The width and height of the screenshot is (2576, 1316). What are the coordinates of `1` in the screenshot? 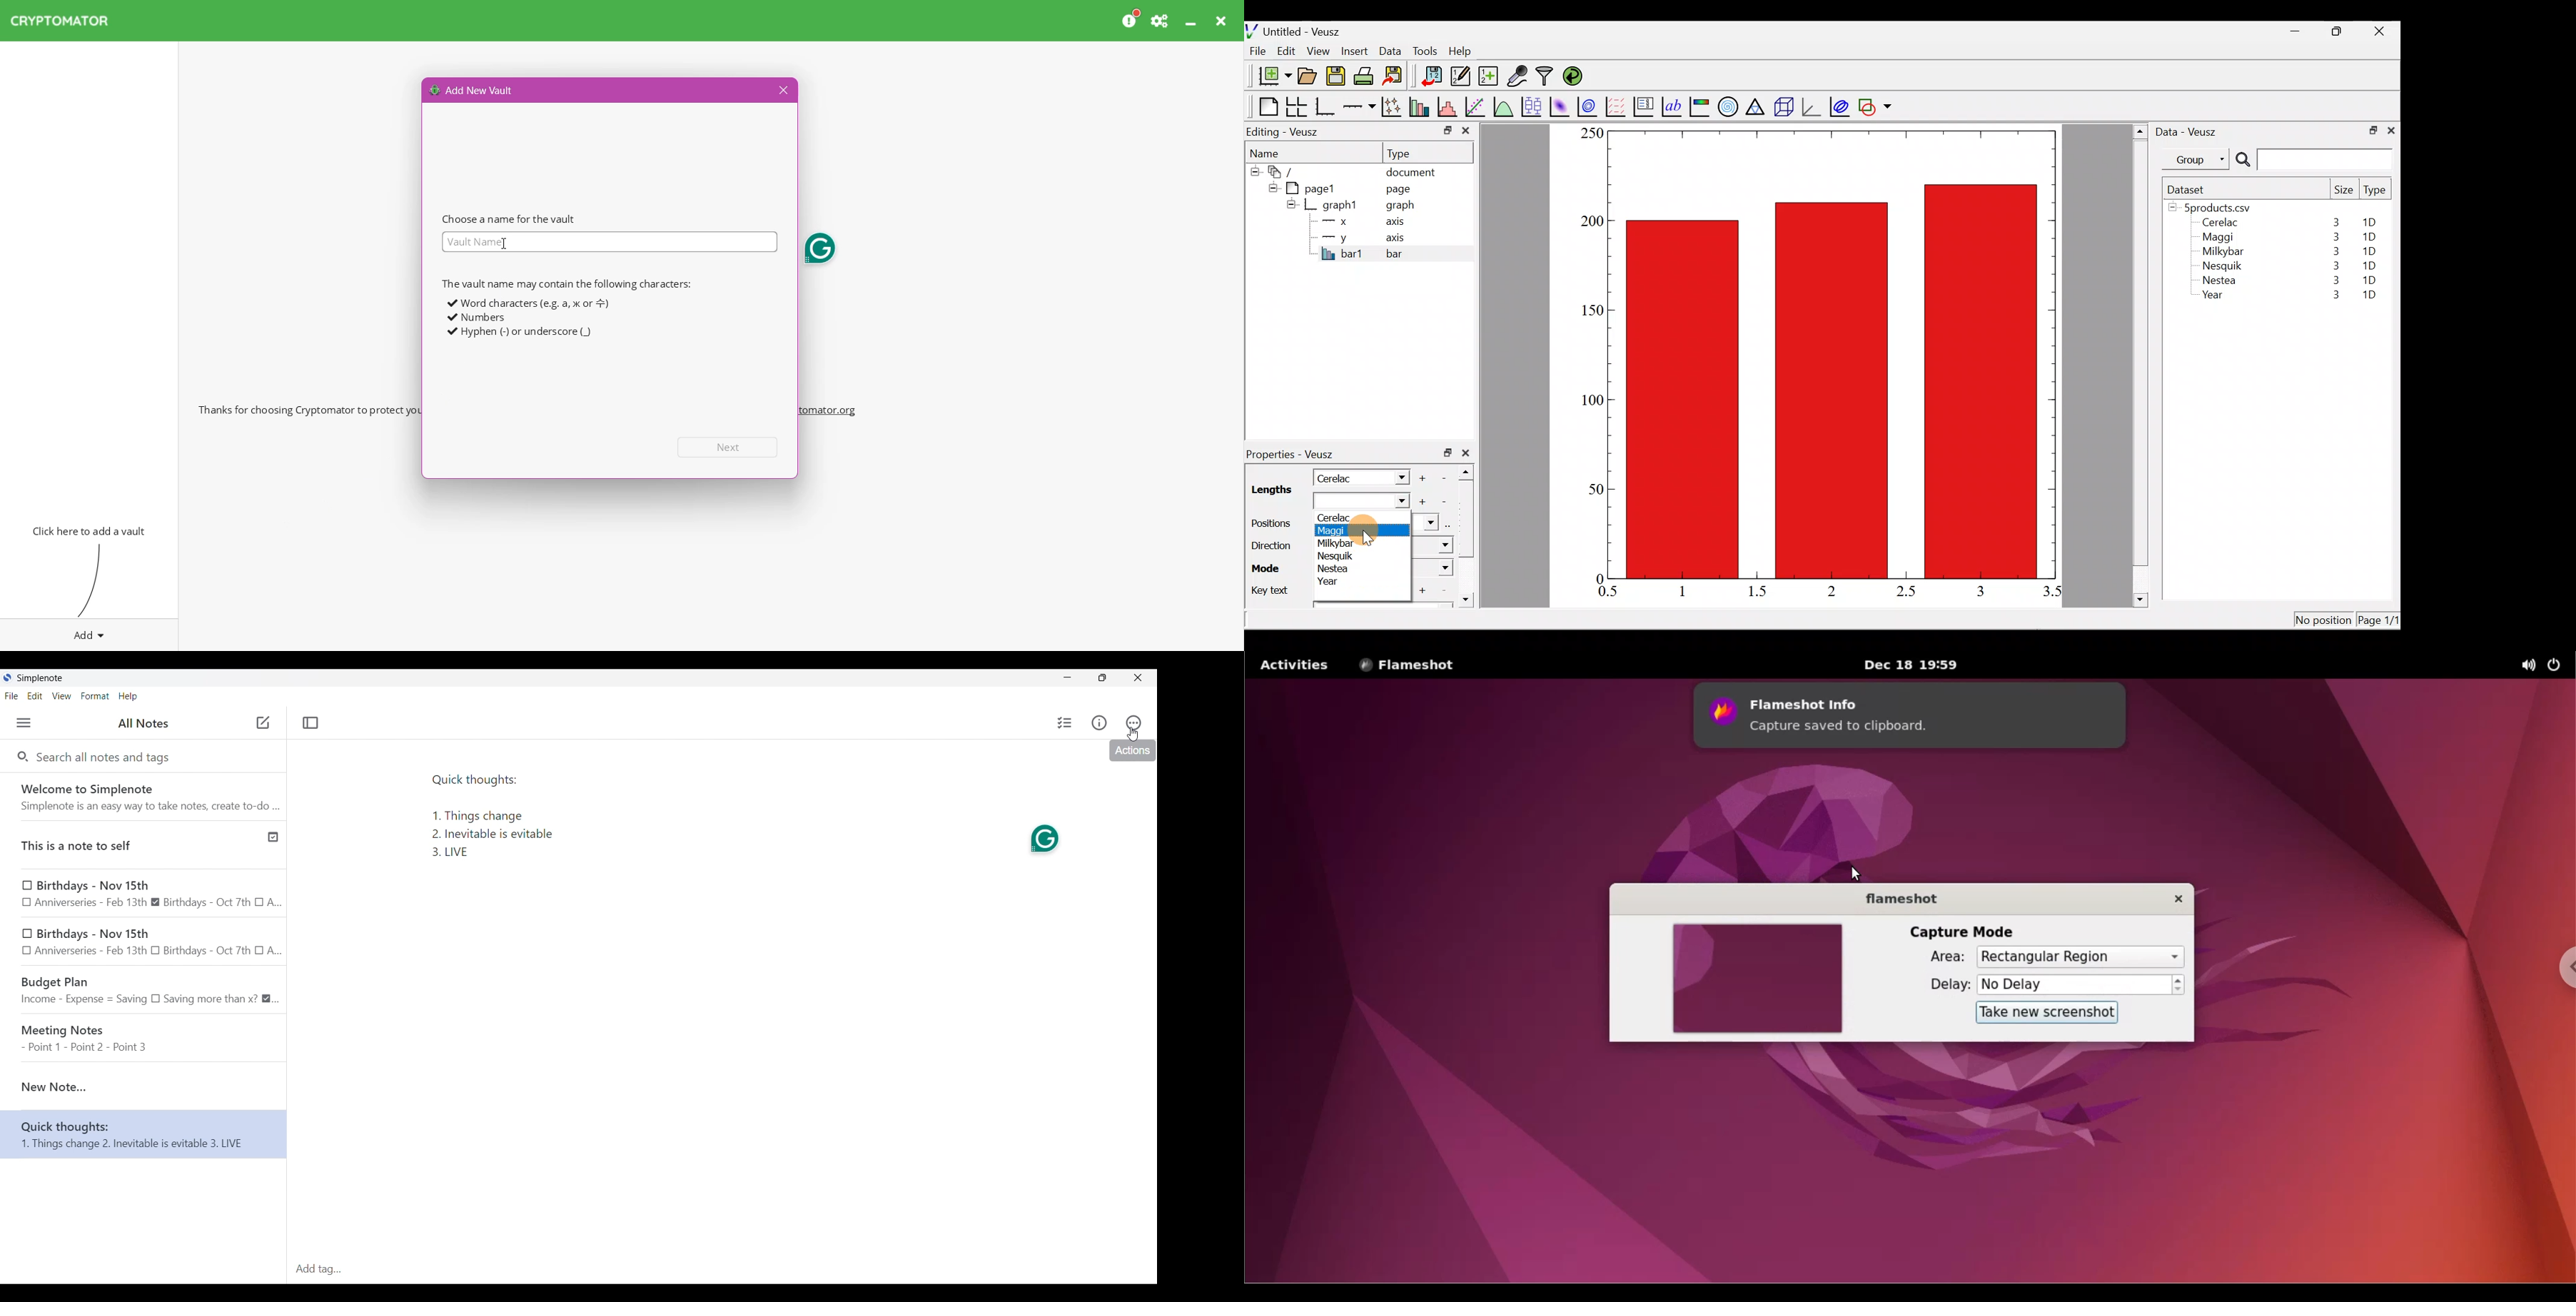 It's located at (1691, 591).